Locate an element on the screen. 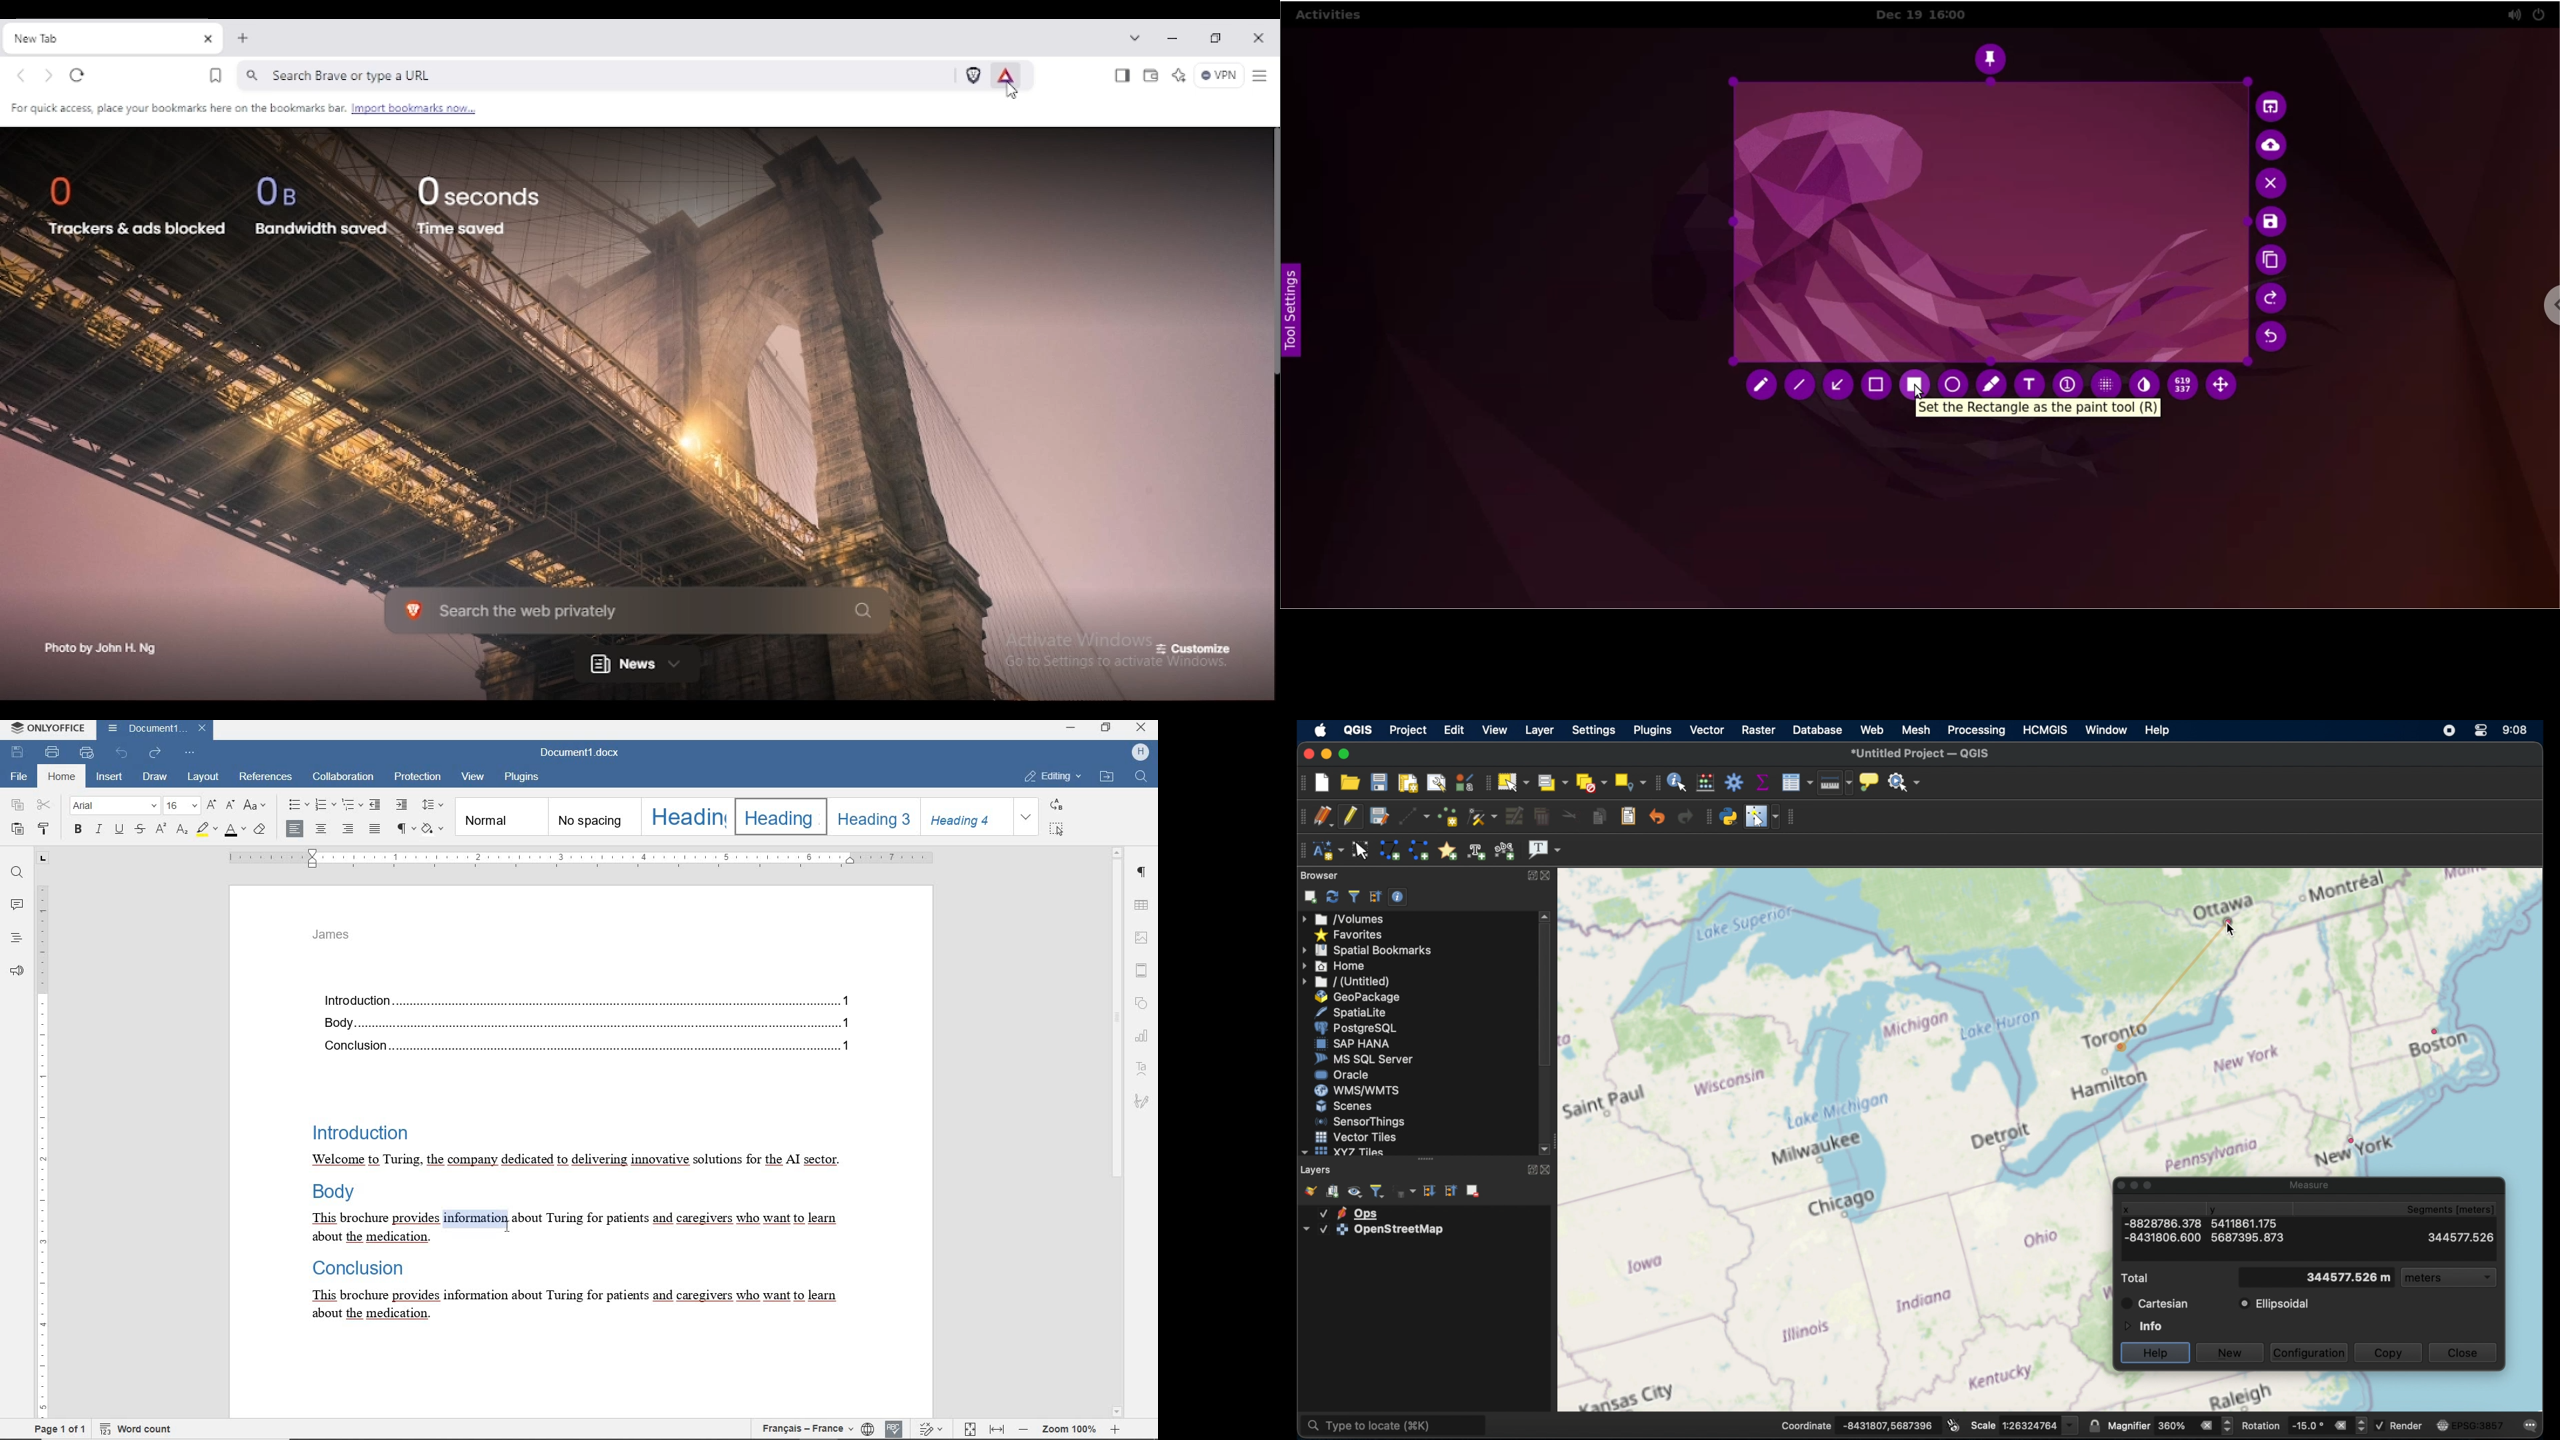  FONT COLOR is located at coordinates (235, 832).